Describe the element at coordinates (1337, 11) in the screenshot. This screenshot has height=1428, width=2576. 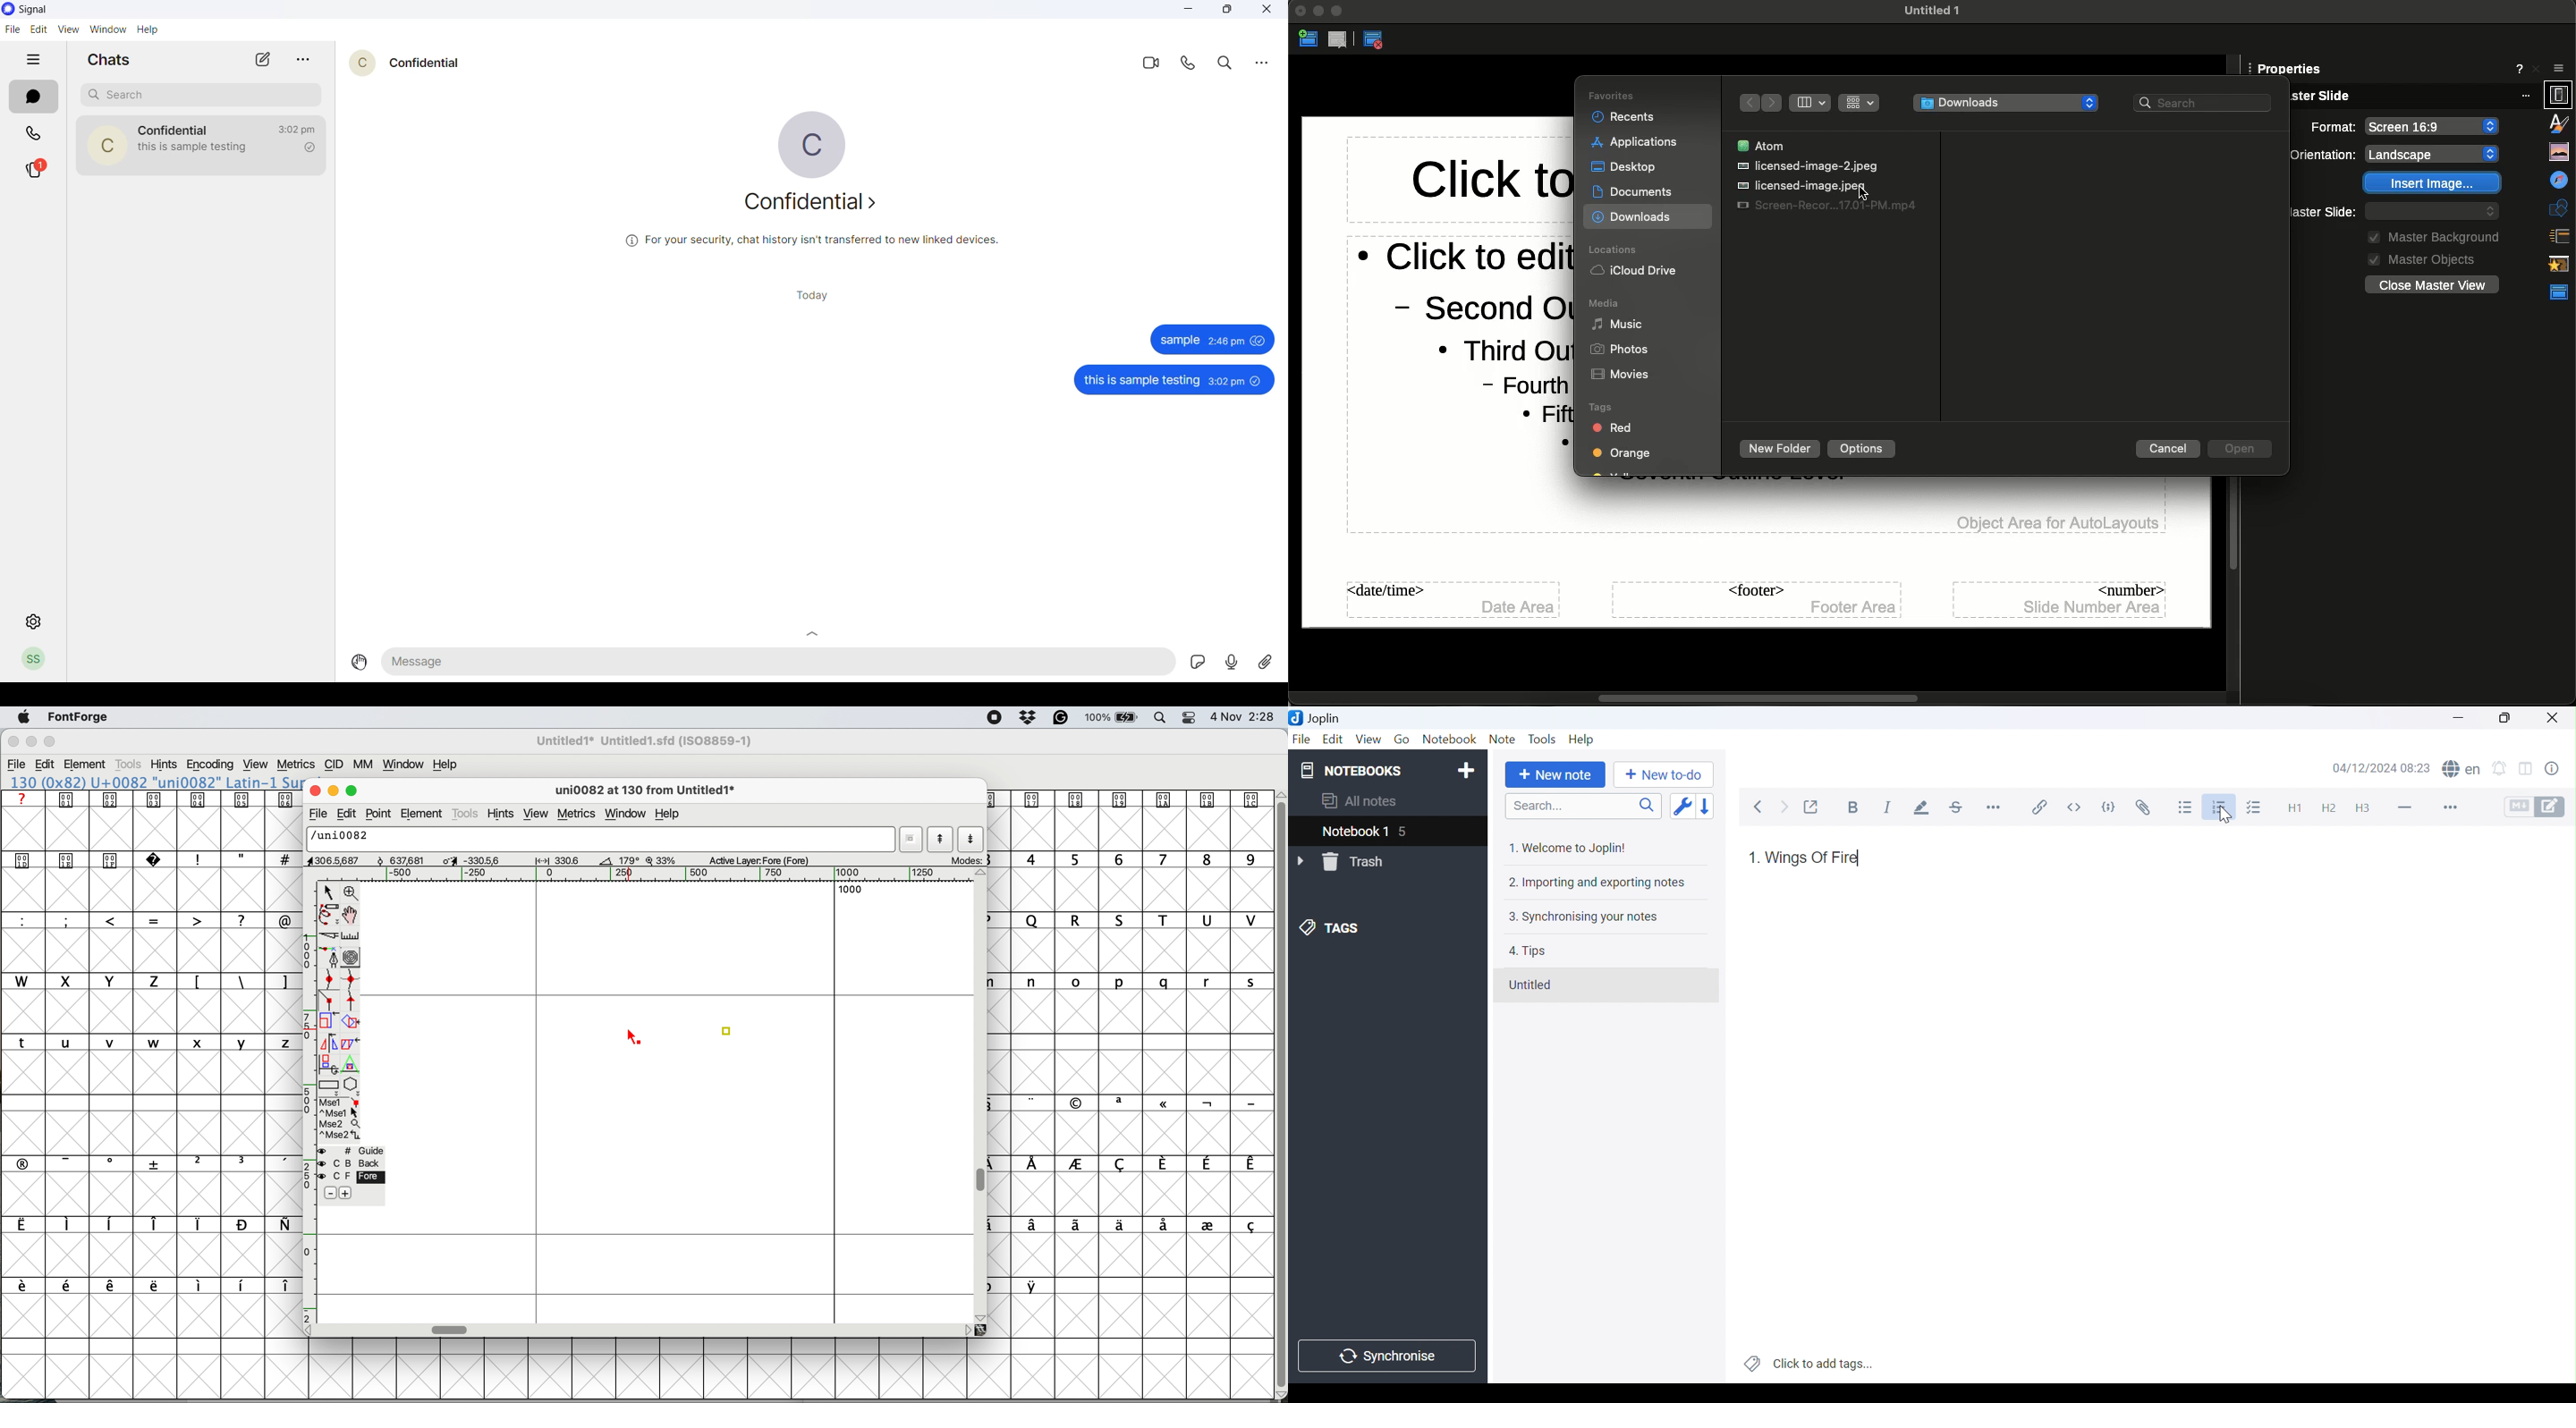
I see `Expand` at that location.